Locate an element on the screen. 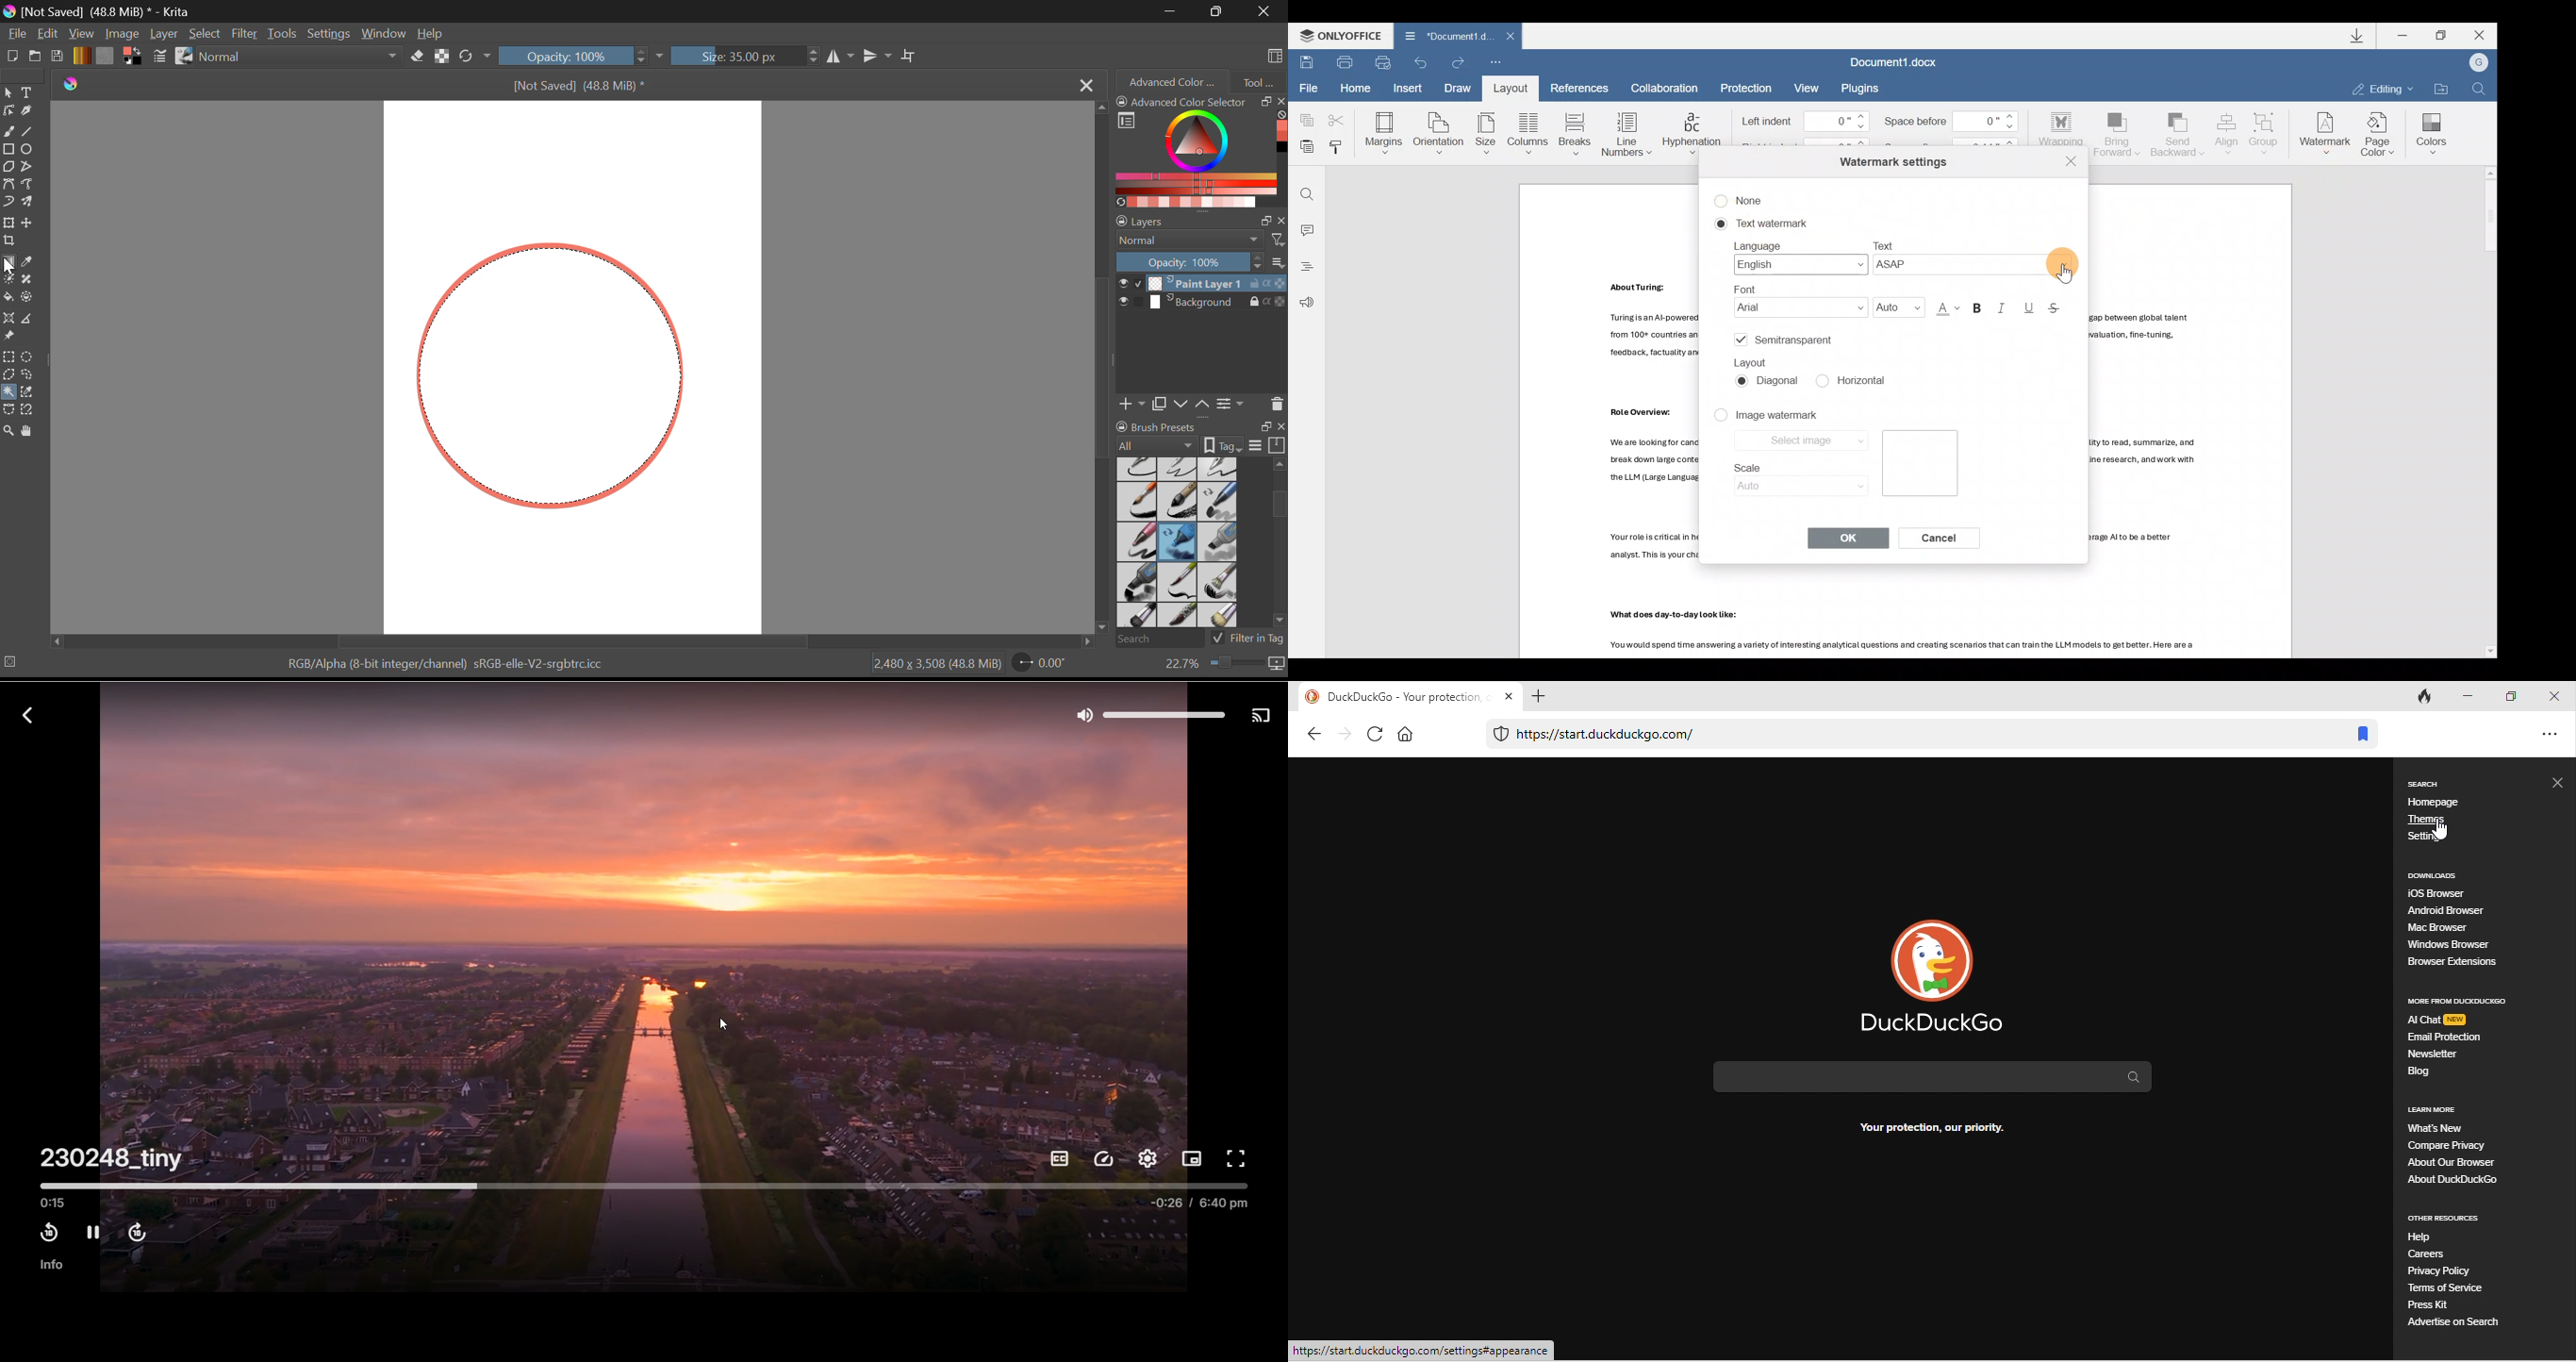 The width and height of the screenshot is (2576, 1372). Ink-7 Brush Rough is located at coordinates (1135, 503).